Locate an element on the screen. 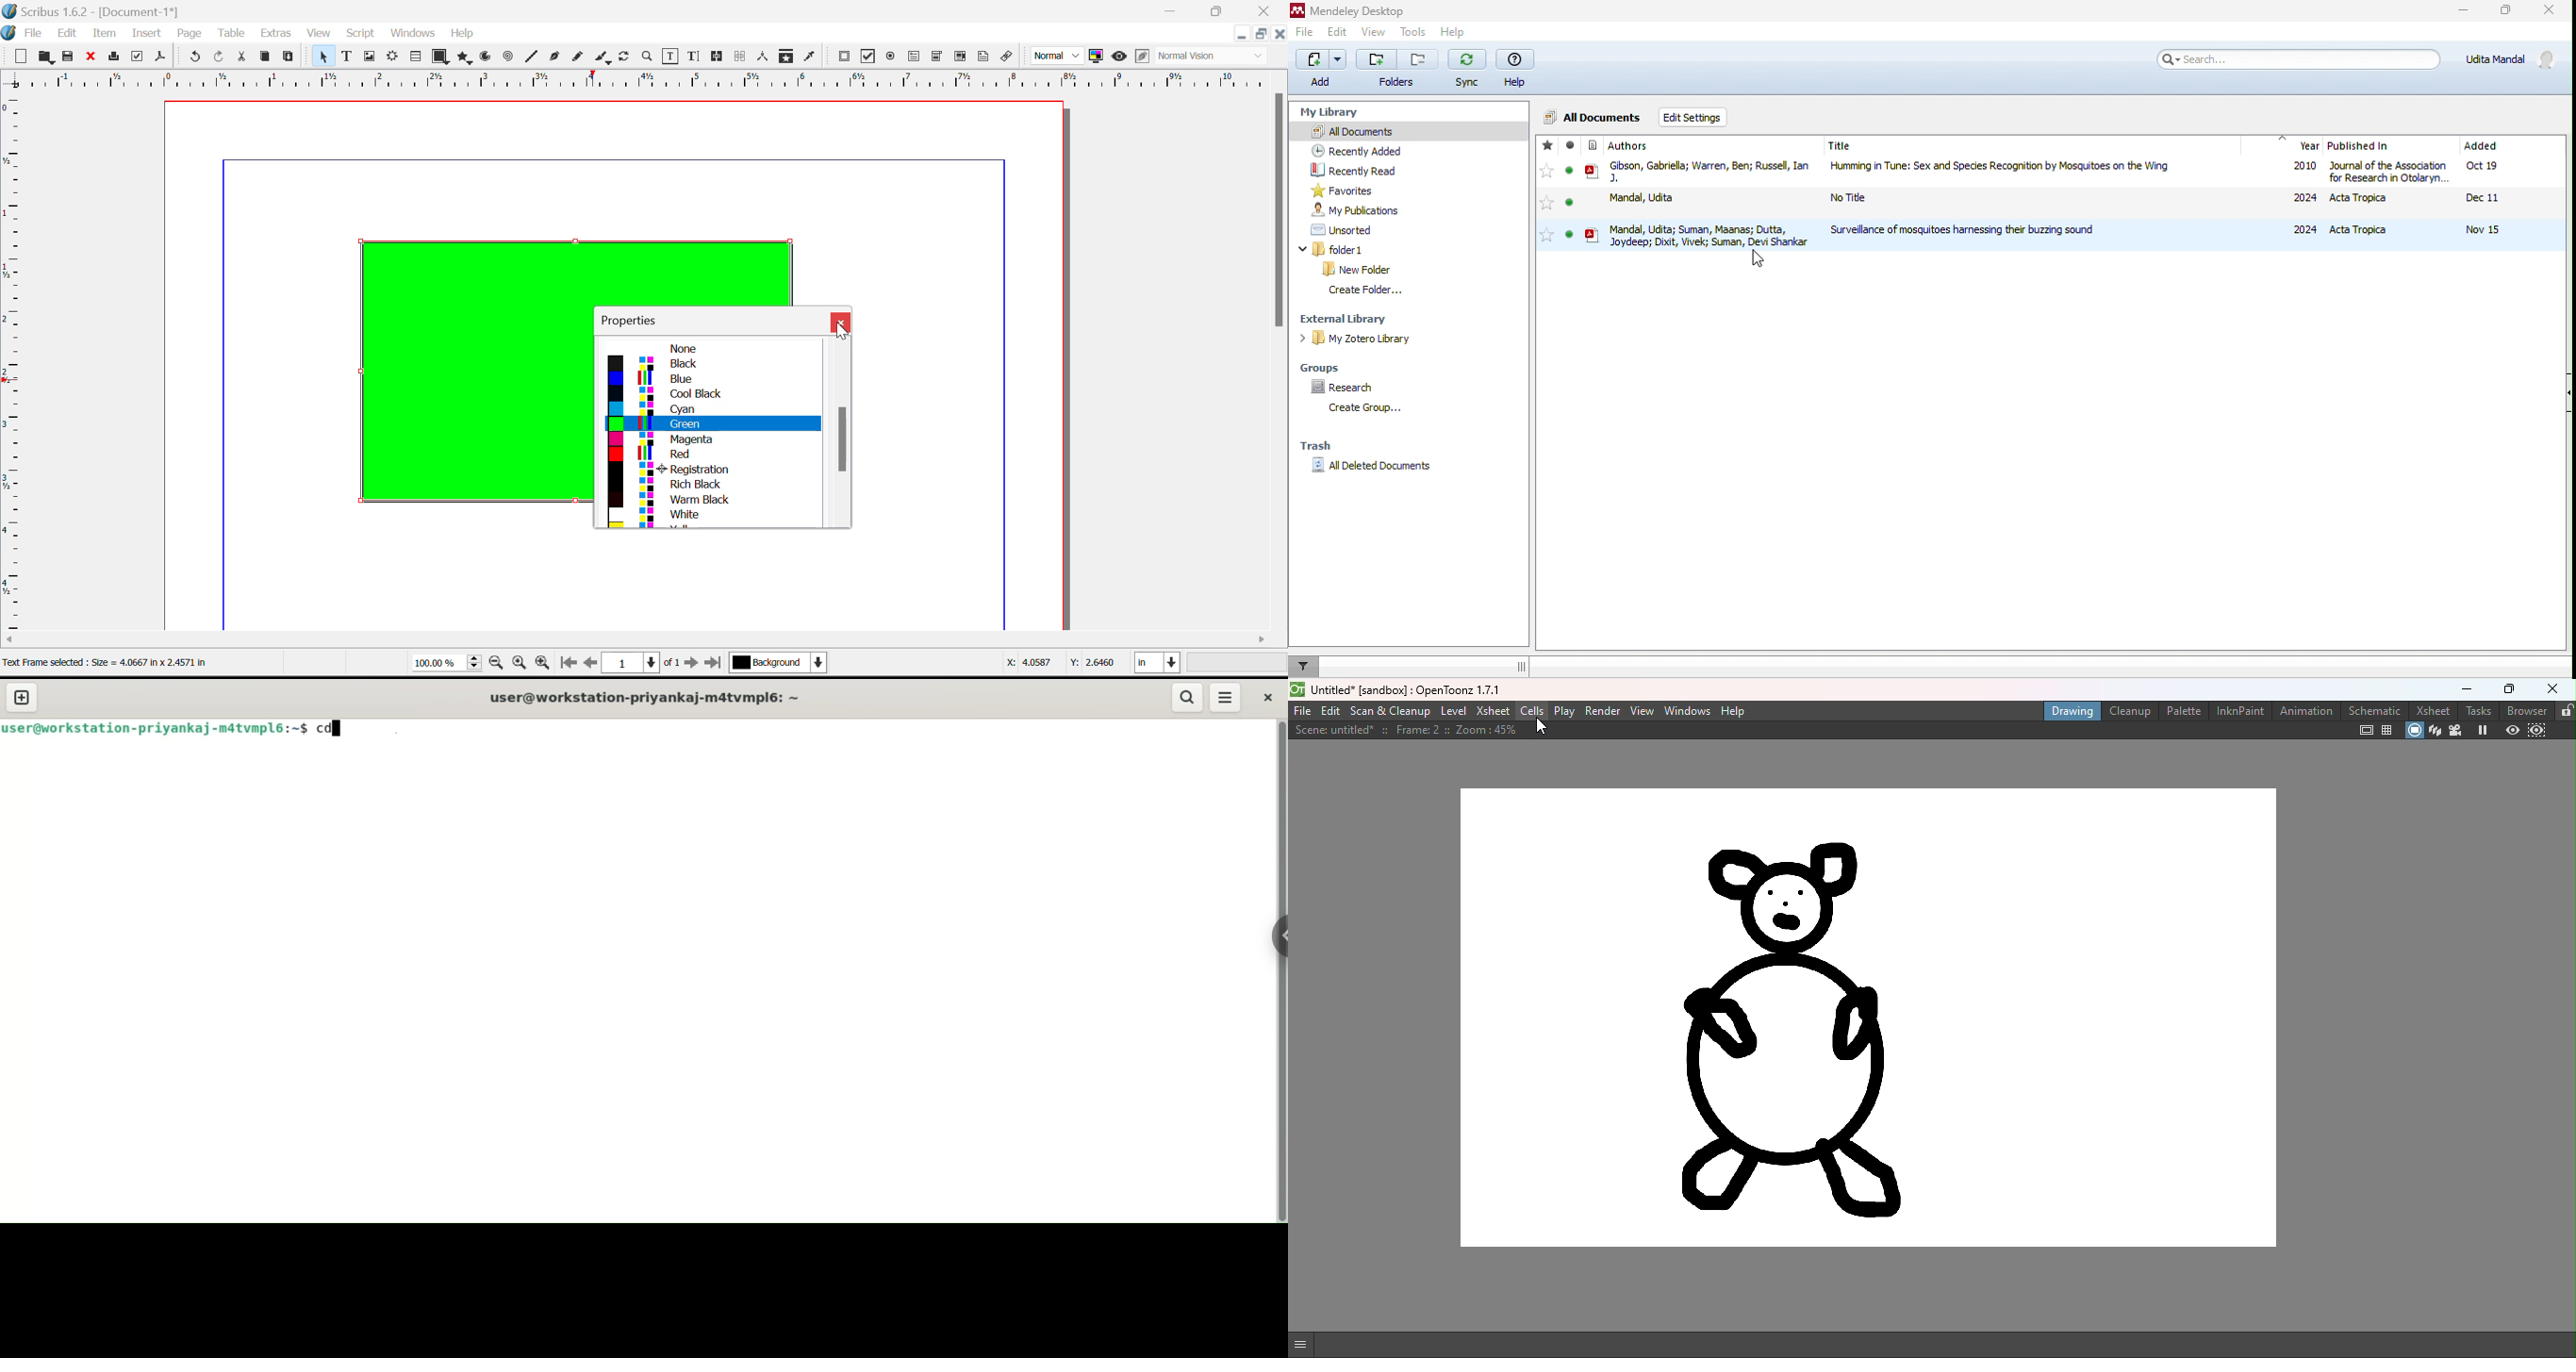 The width and height of the screenshot is (2576, 1372). external library is located at coordinates (1351, 321).